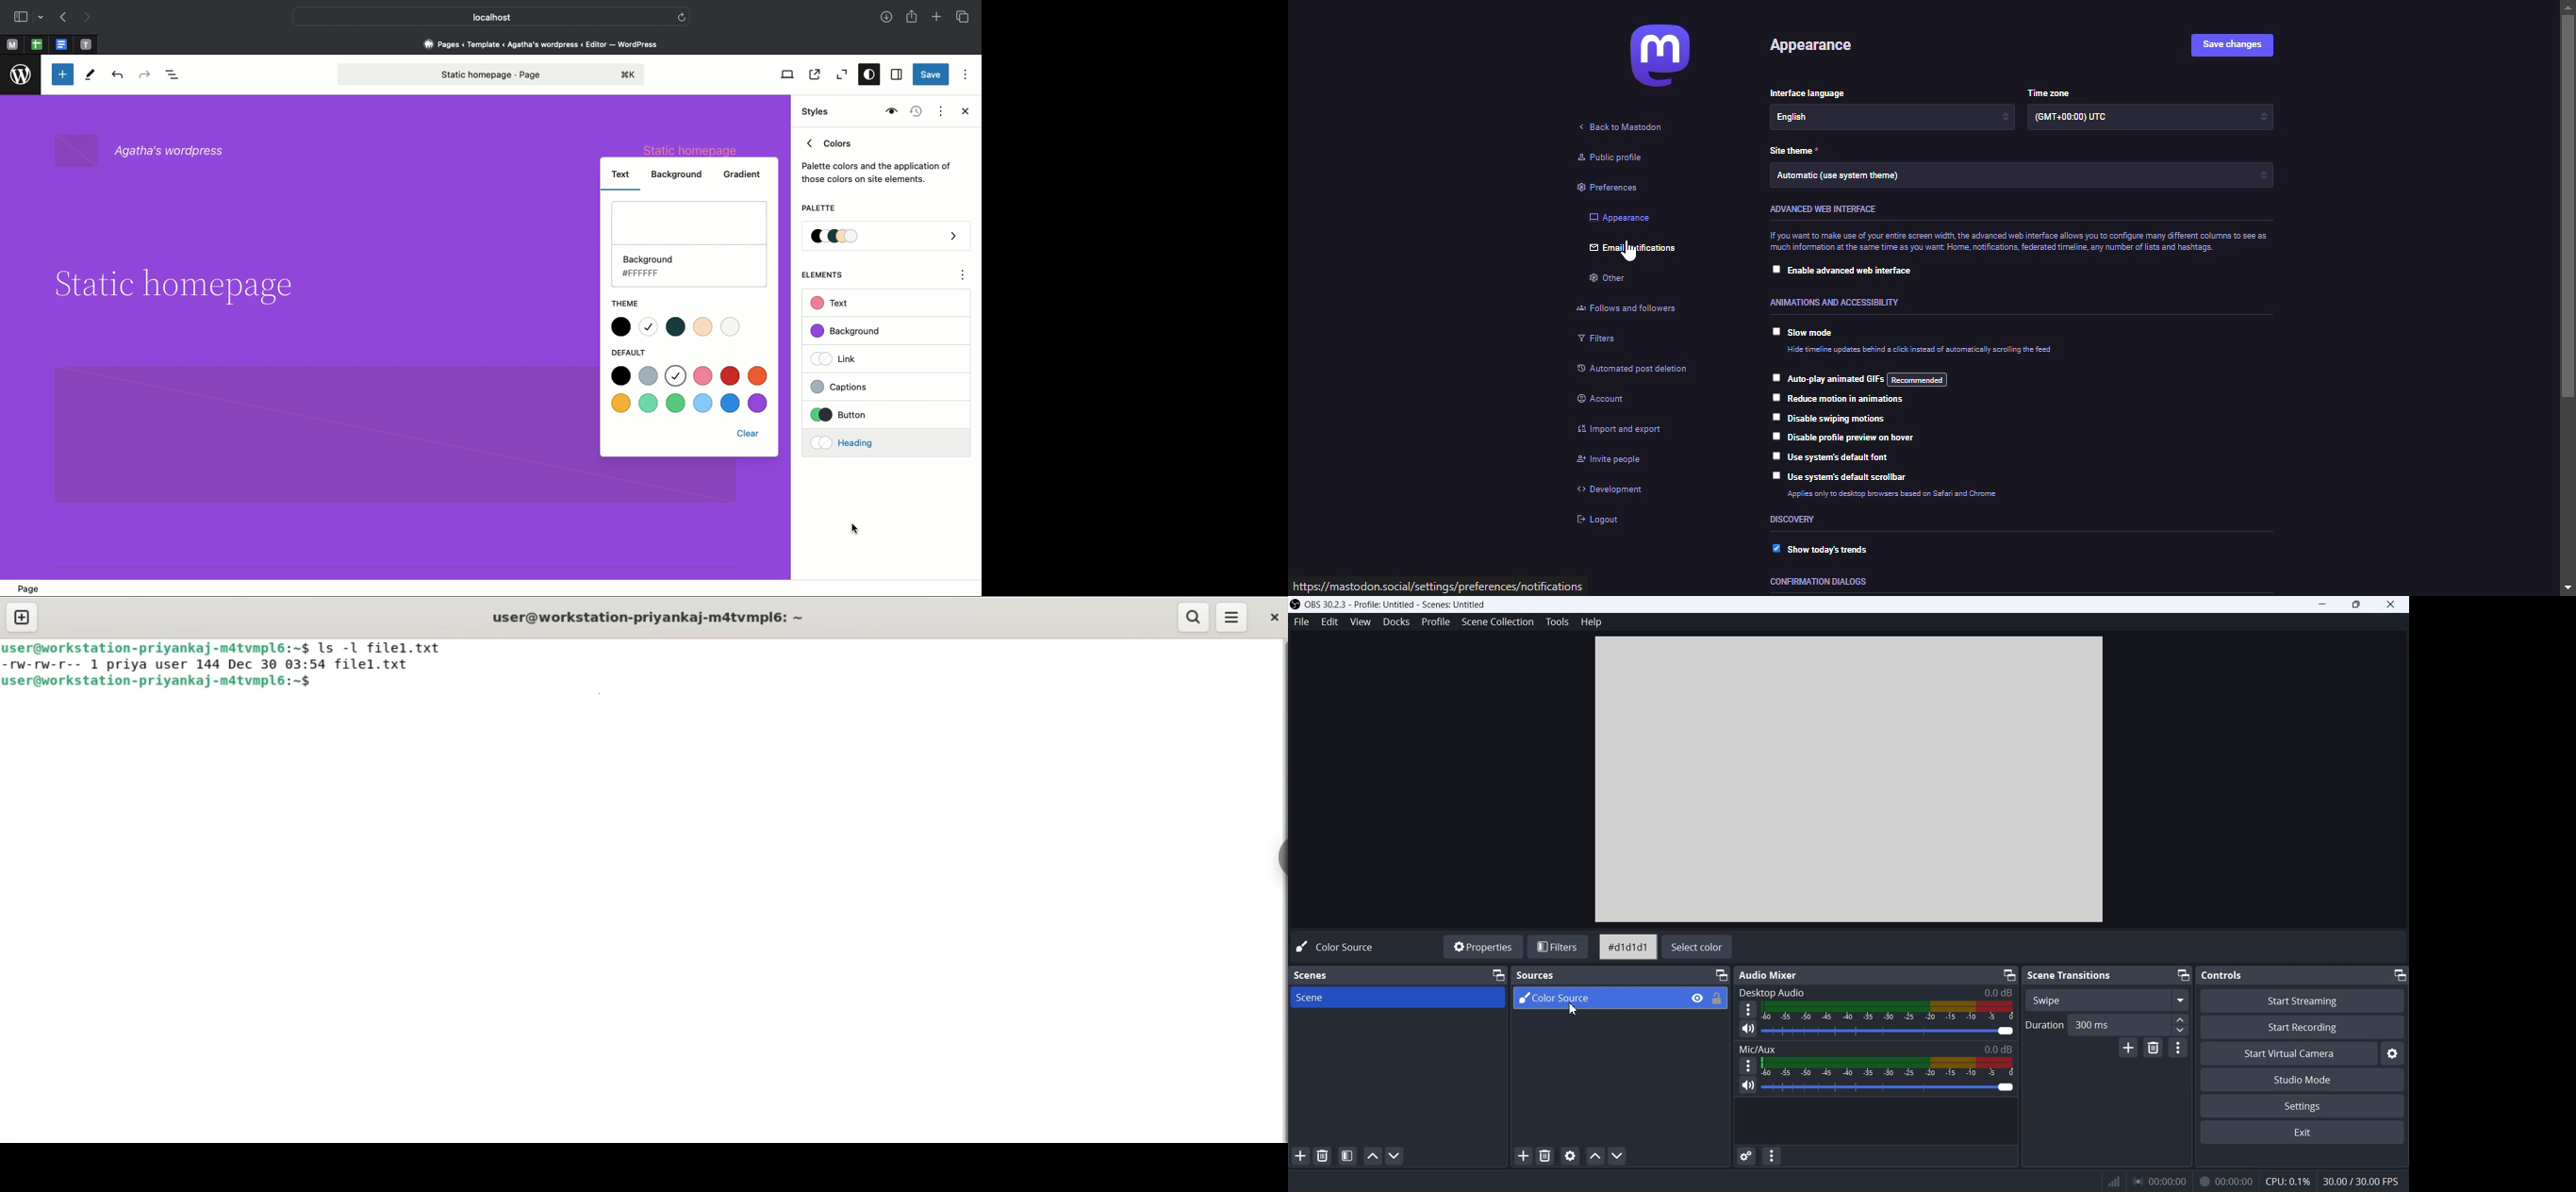 Image resolution: width=2576 pixels, height=1204 pixels. I want to click on Audio mixer menu, so click(1773, 1156).